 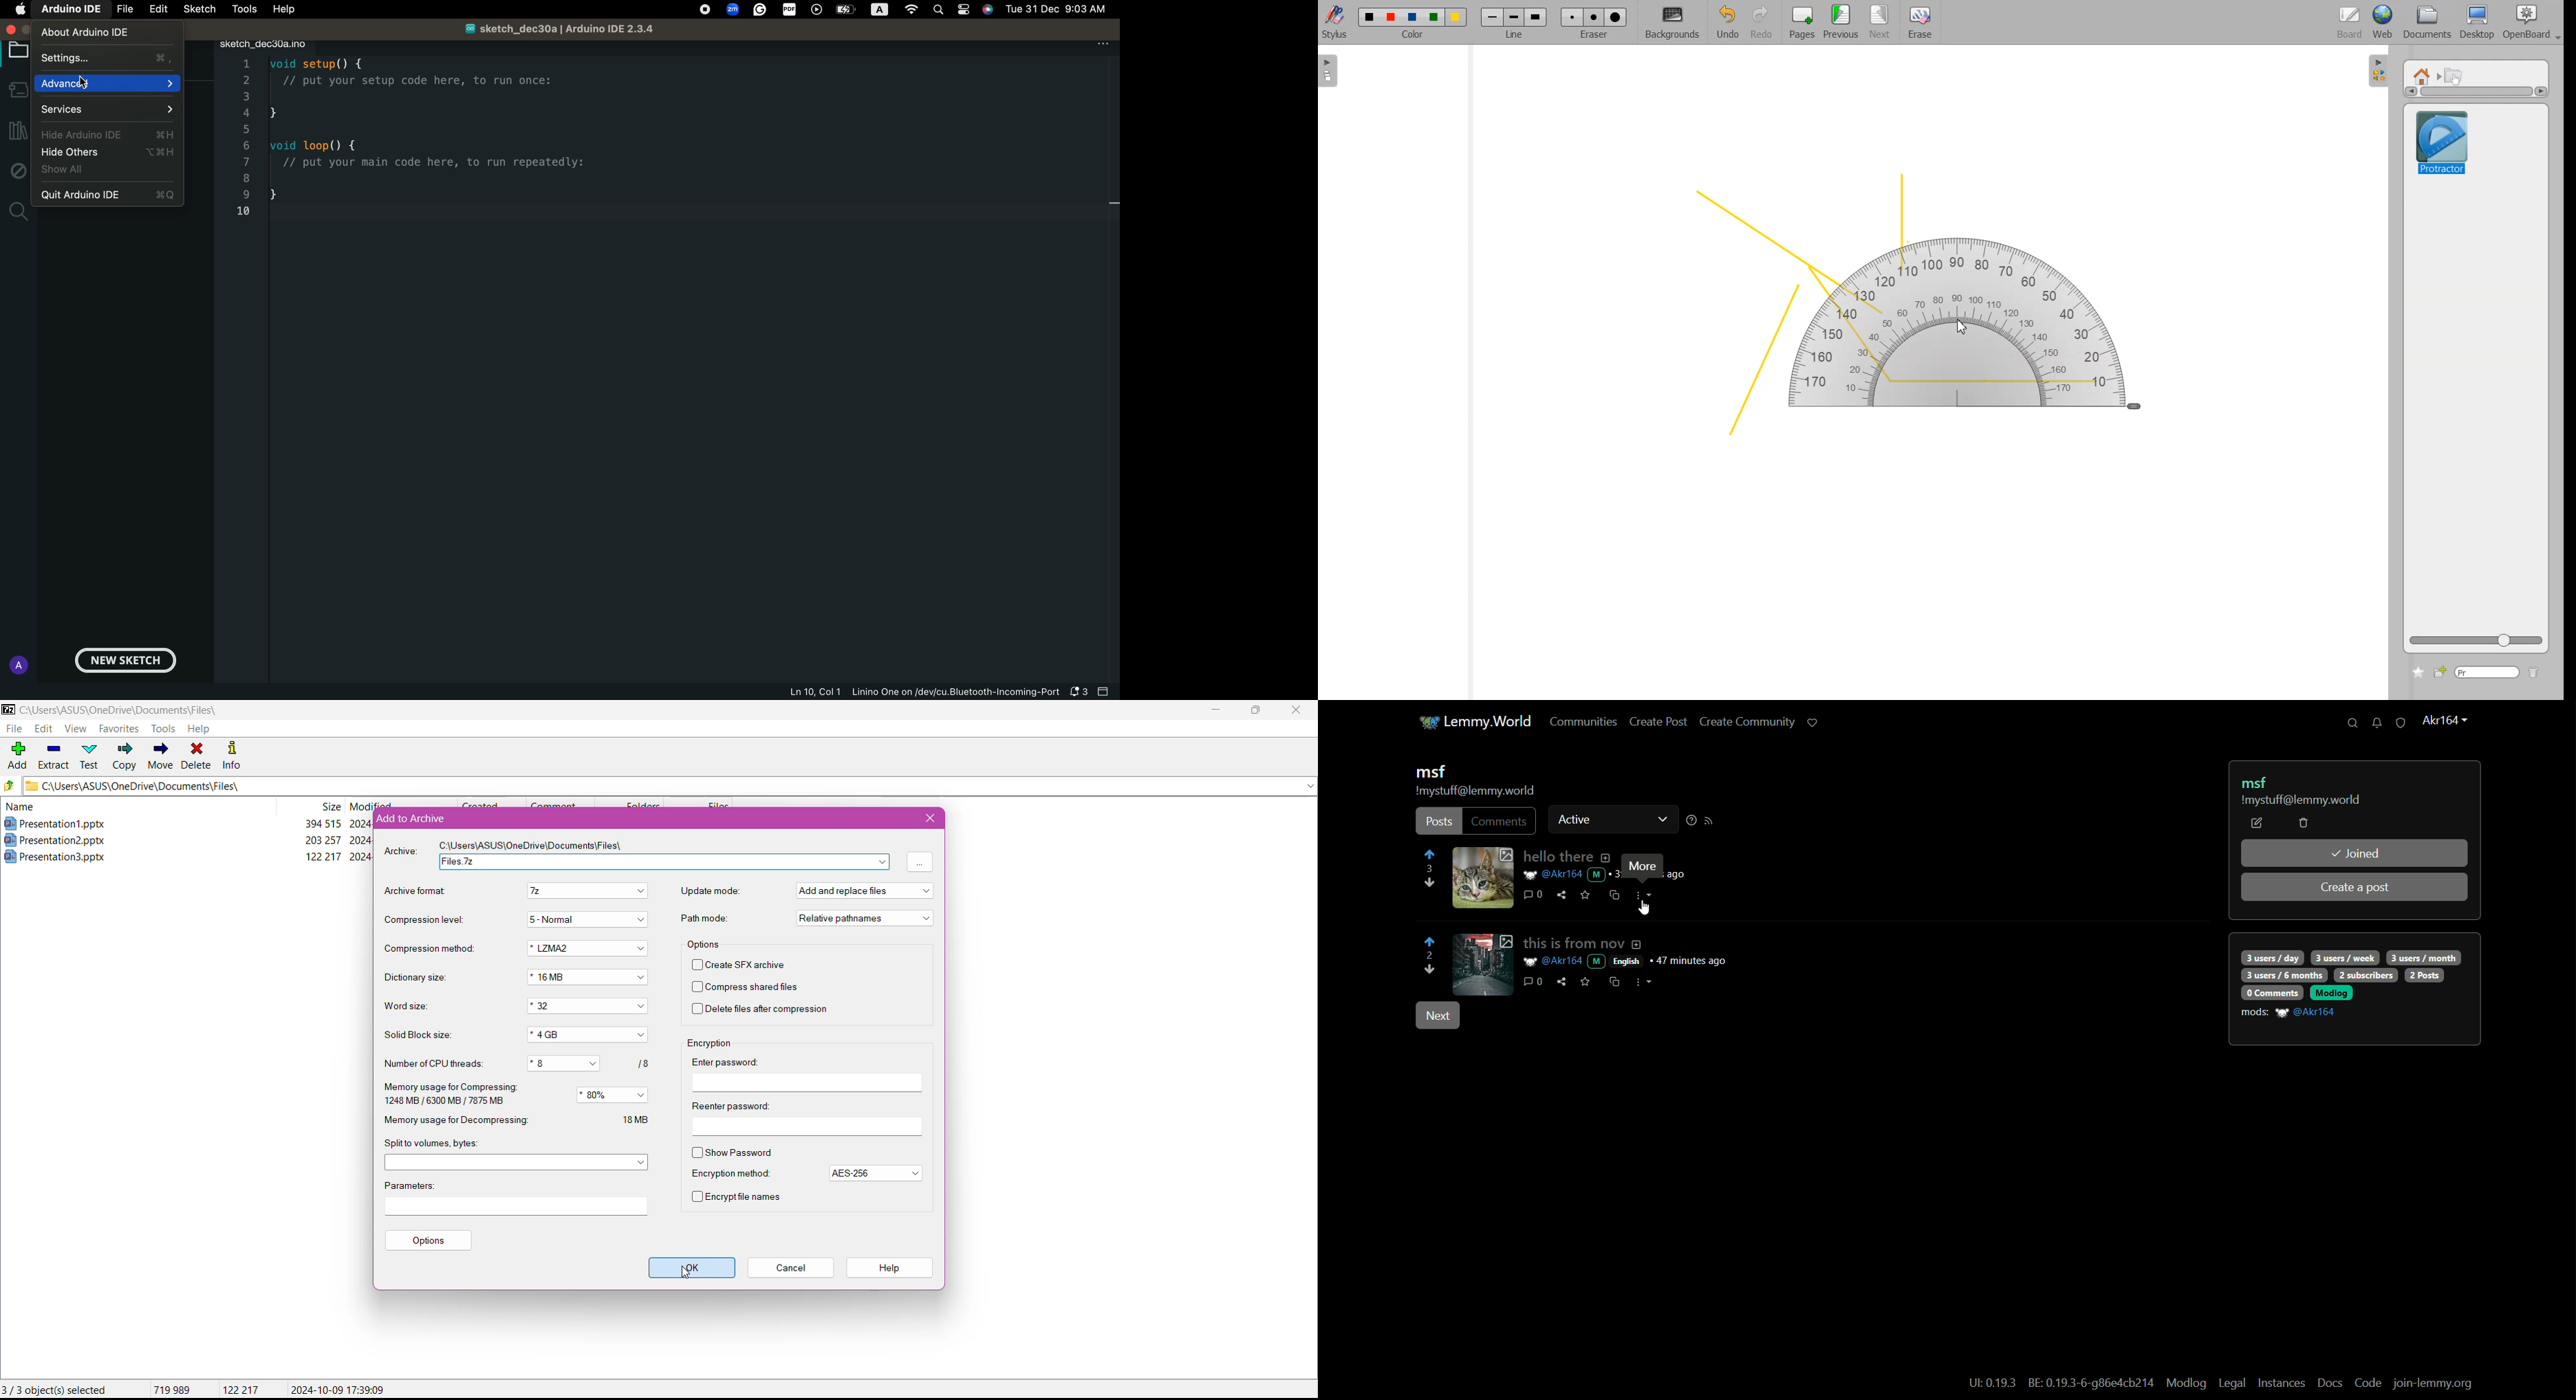 What do you see at coordinates (791, 1267) in the screenshot?
I see `Cancel` at bounding box center [791, 1267].